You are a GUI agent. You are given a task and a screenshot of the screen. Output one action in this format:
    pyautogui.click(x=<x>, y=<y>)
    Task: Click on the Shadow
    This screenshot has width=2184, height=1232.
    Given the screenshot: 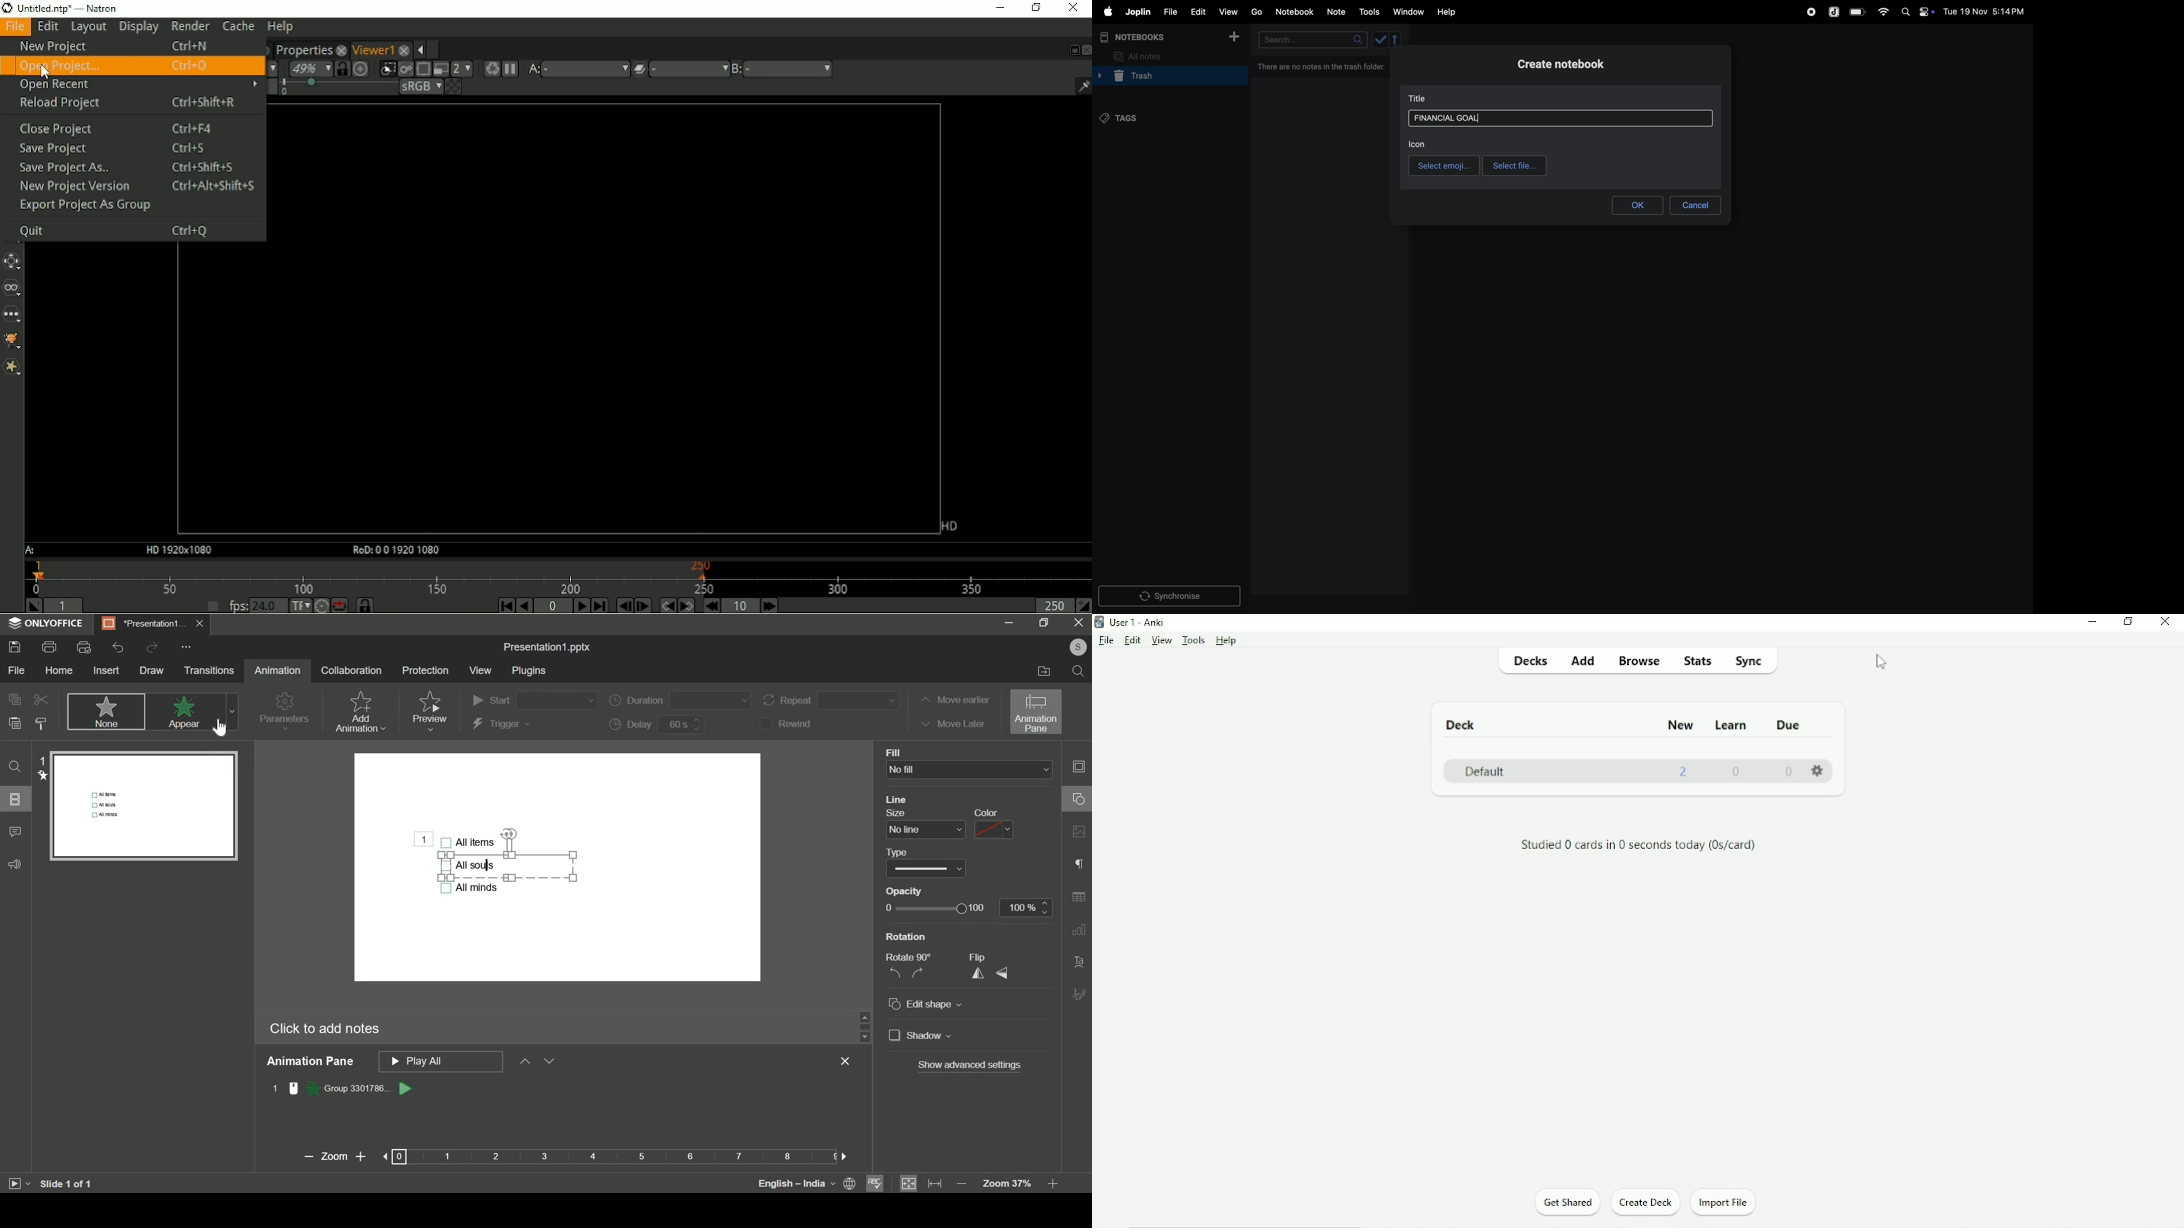 What is the action you would take?
    pyautogui.click(x=921, y=1037)
    